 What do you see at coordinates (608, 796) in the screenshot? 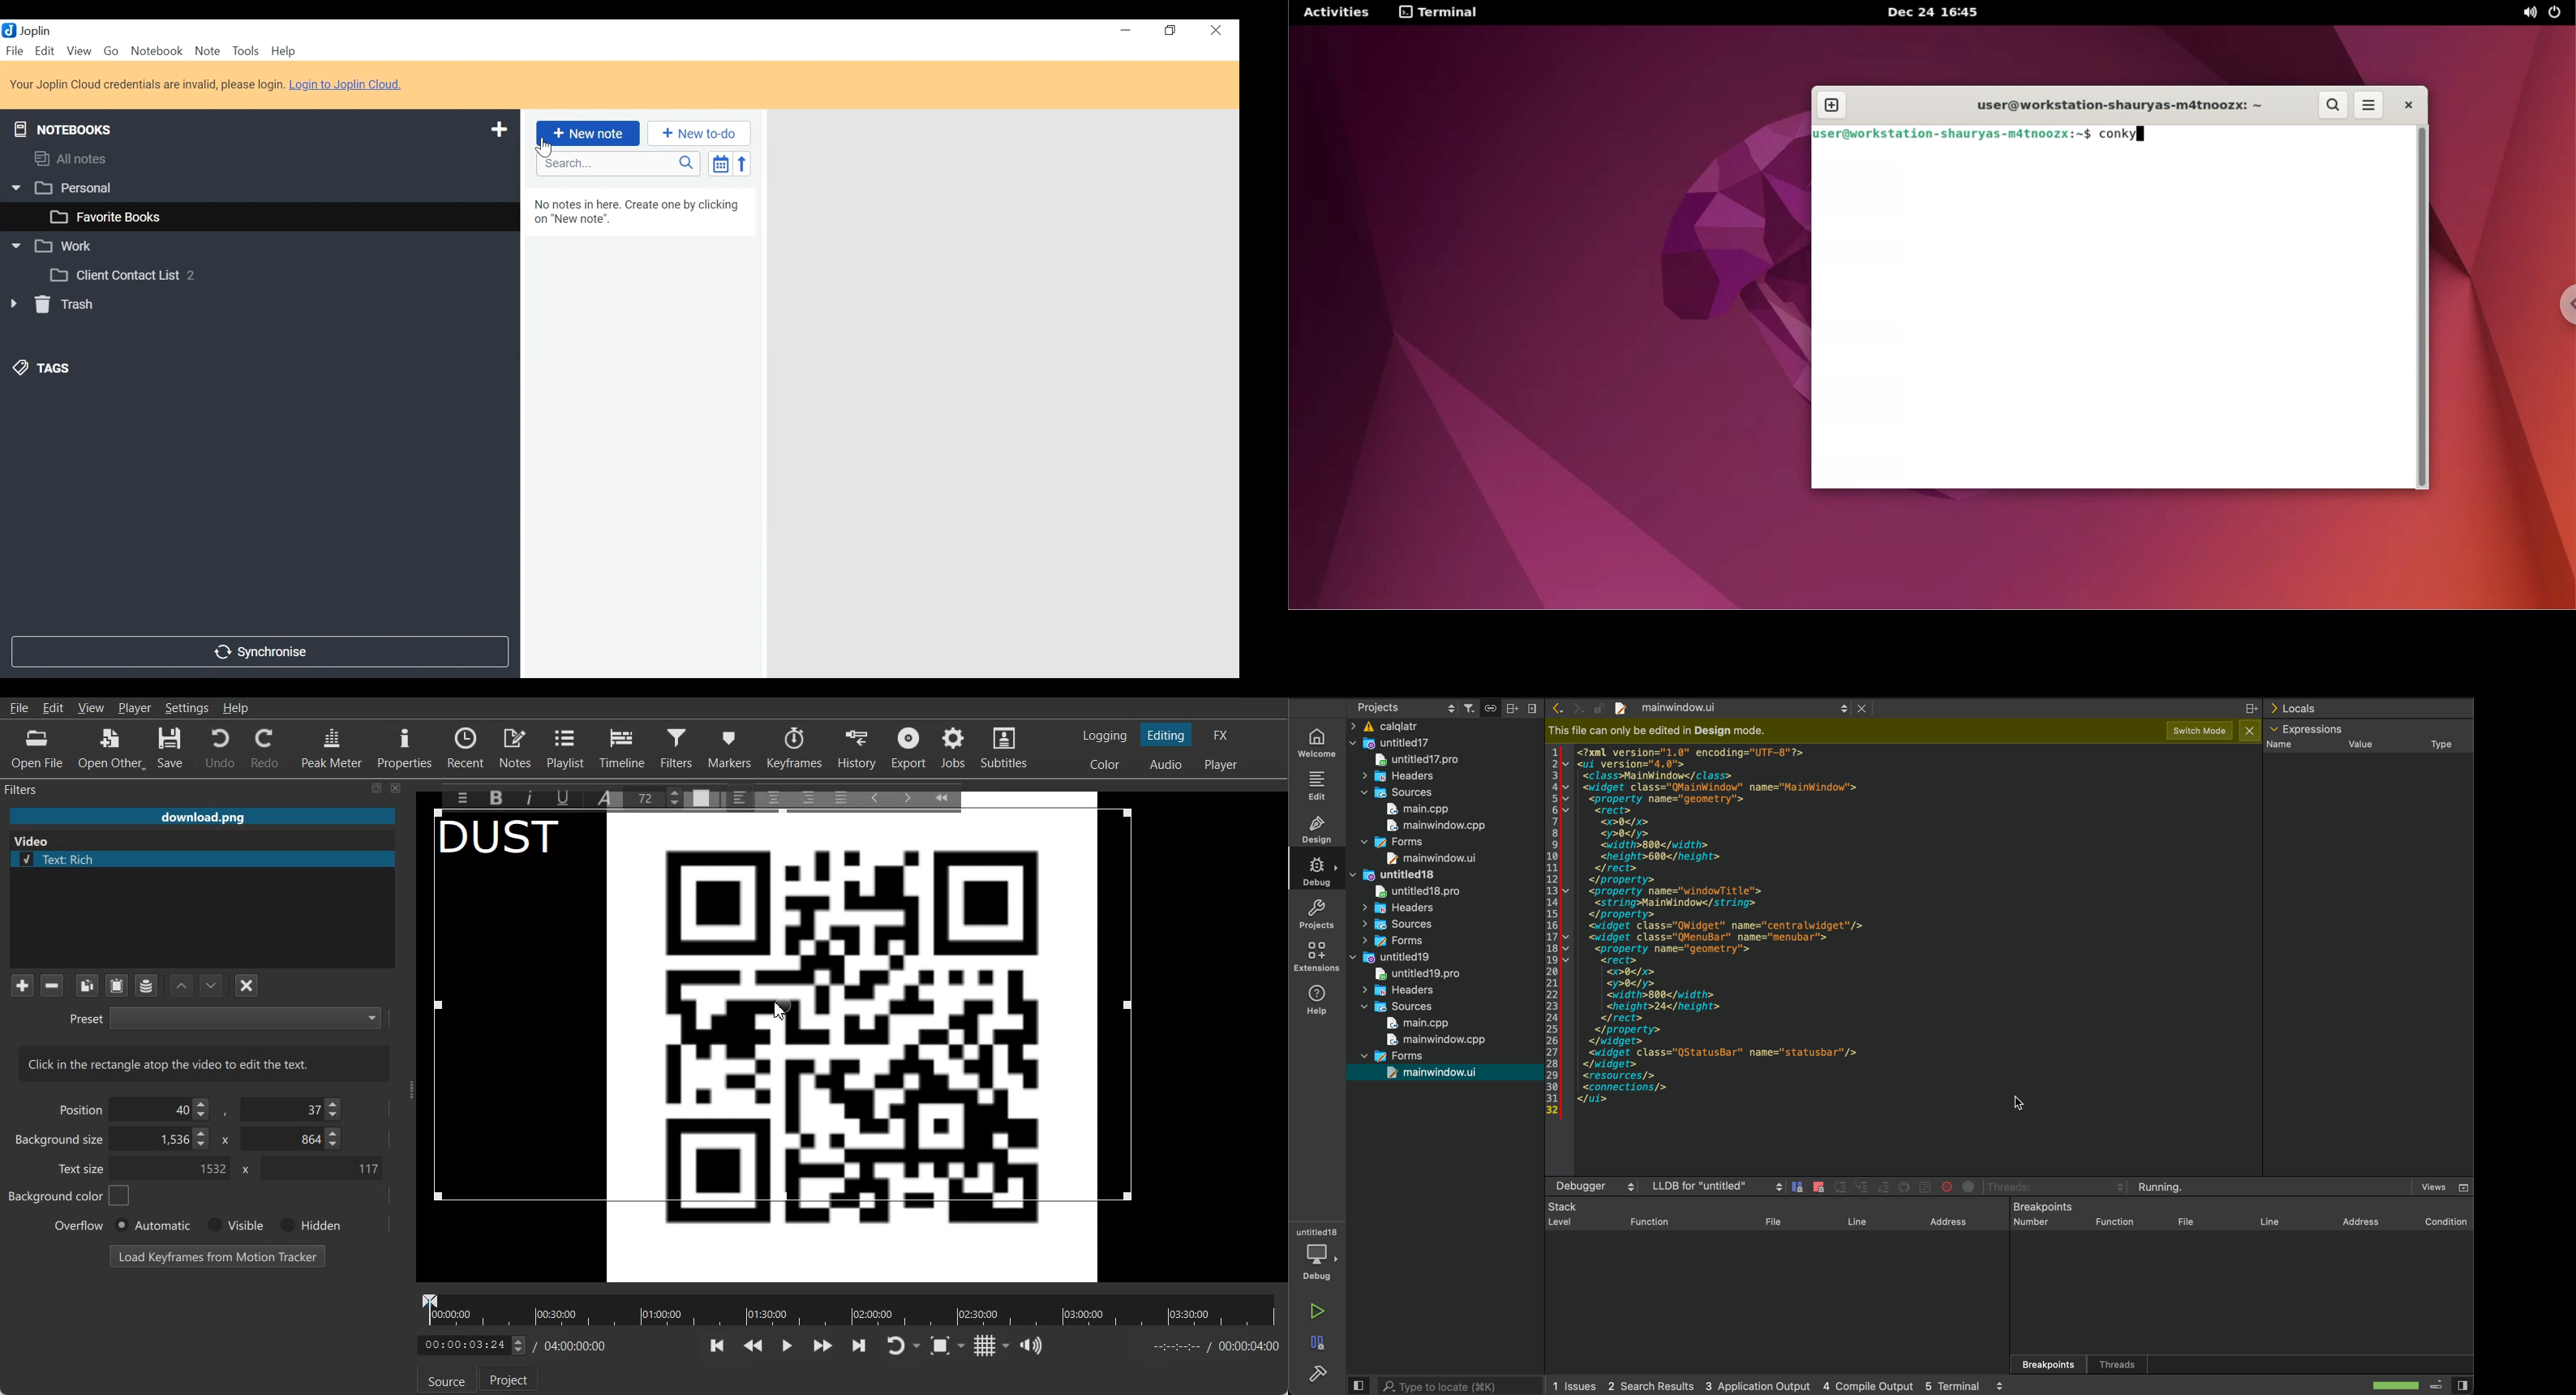
I see `Font` at bounding box center [608, 796].